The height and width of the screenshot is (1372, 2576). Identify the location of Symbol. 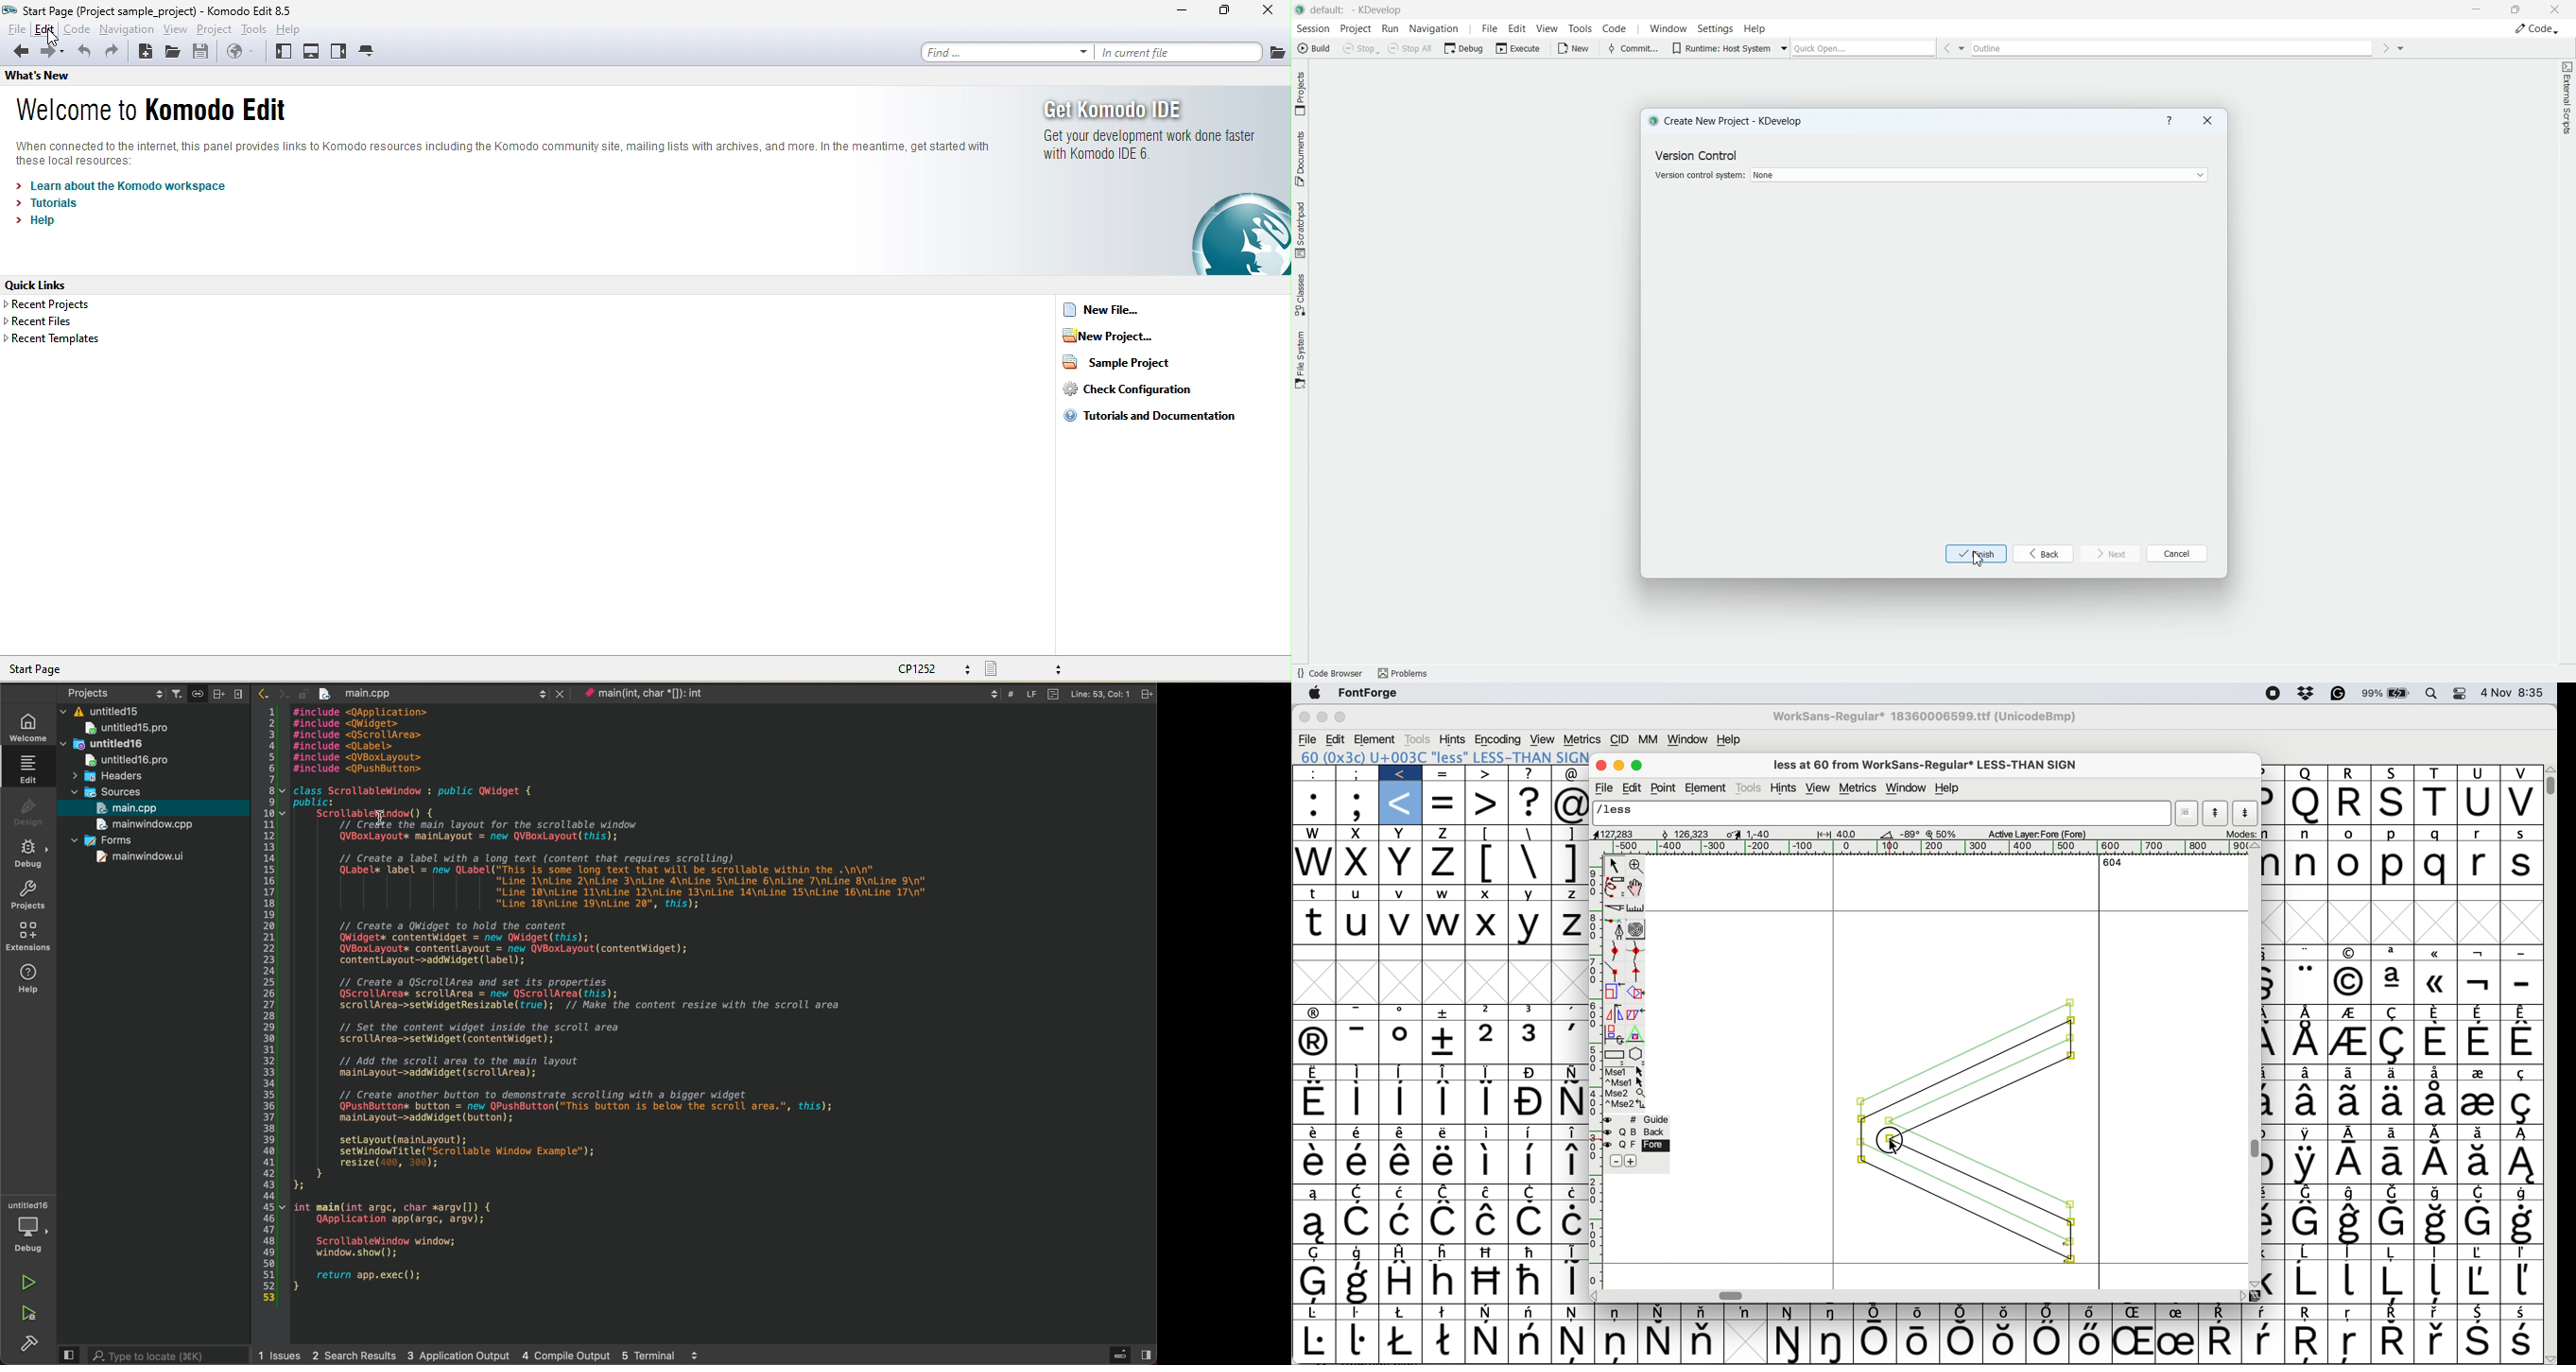
(1402, 1341).